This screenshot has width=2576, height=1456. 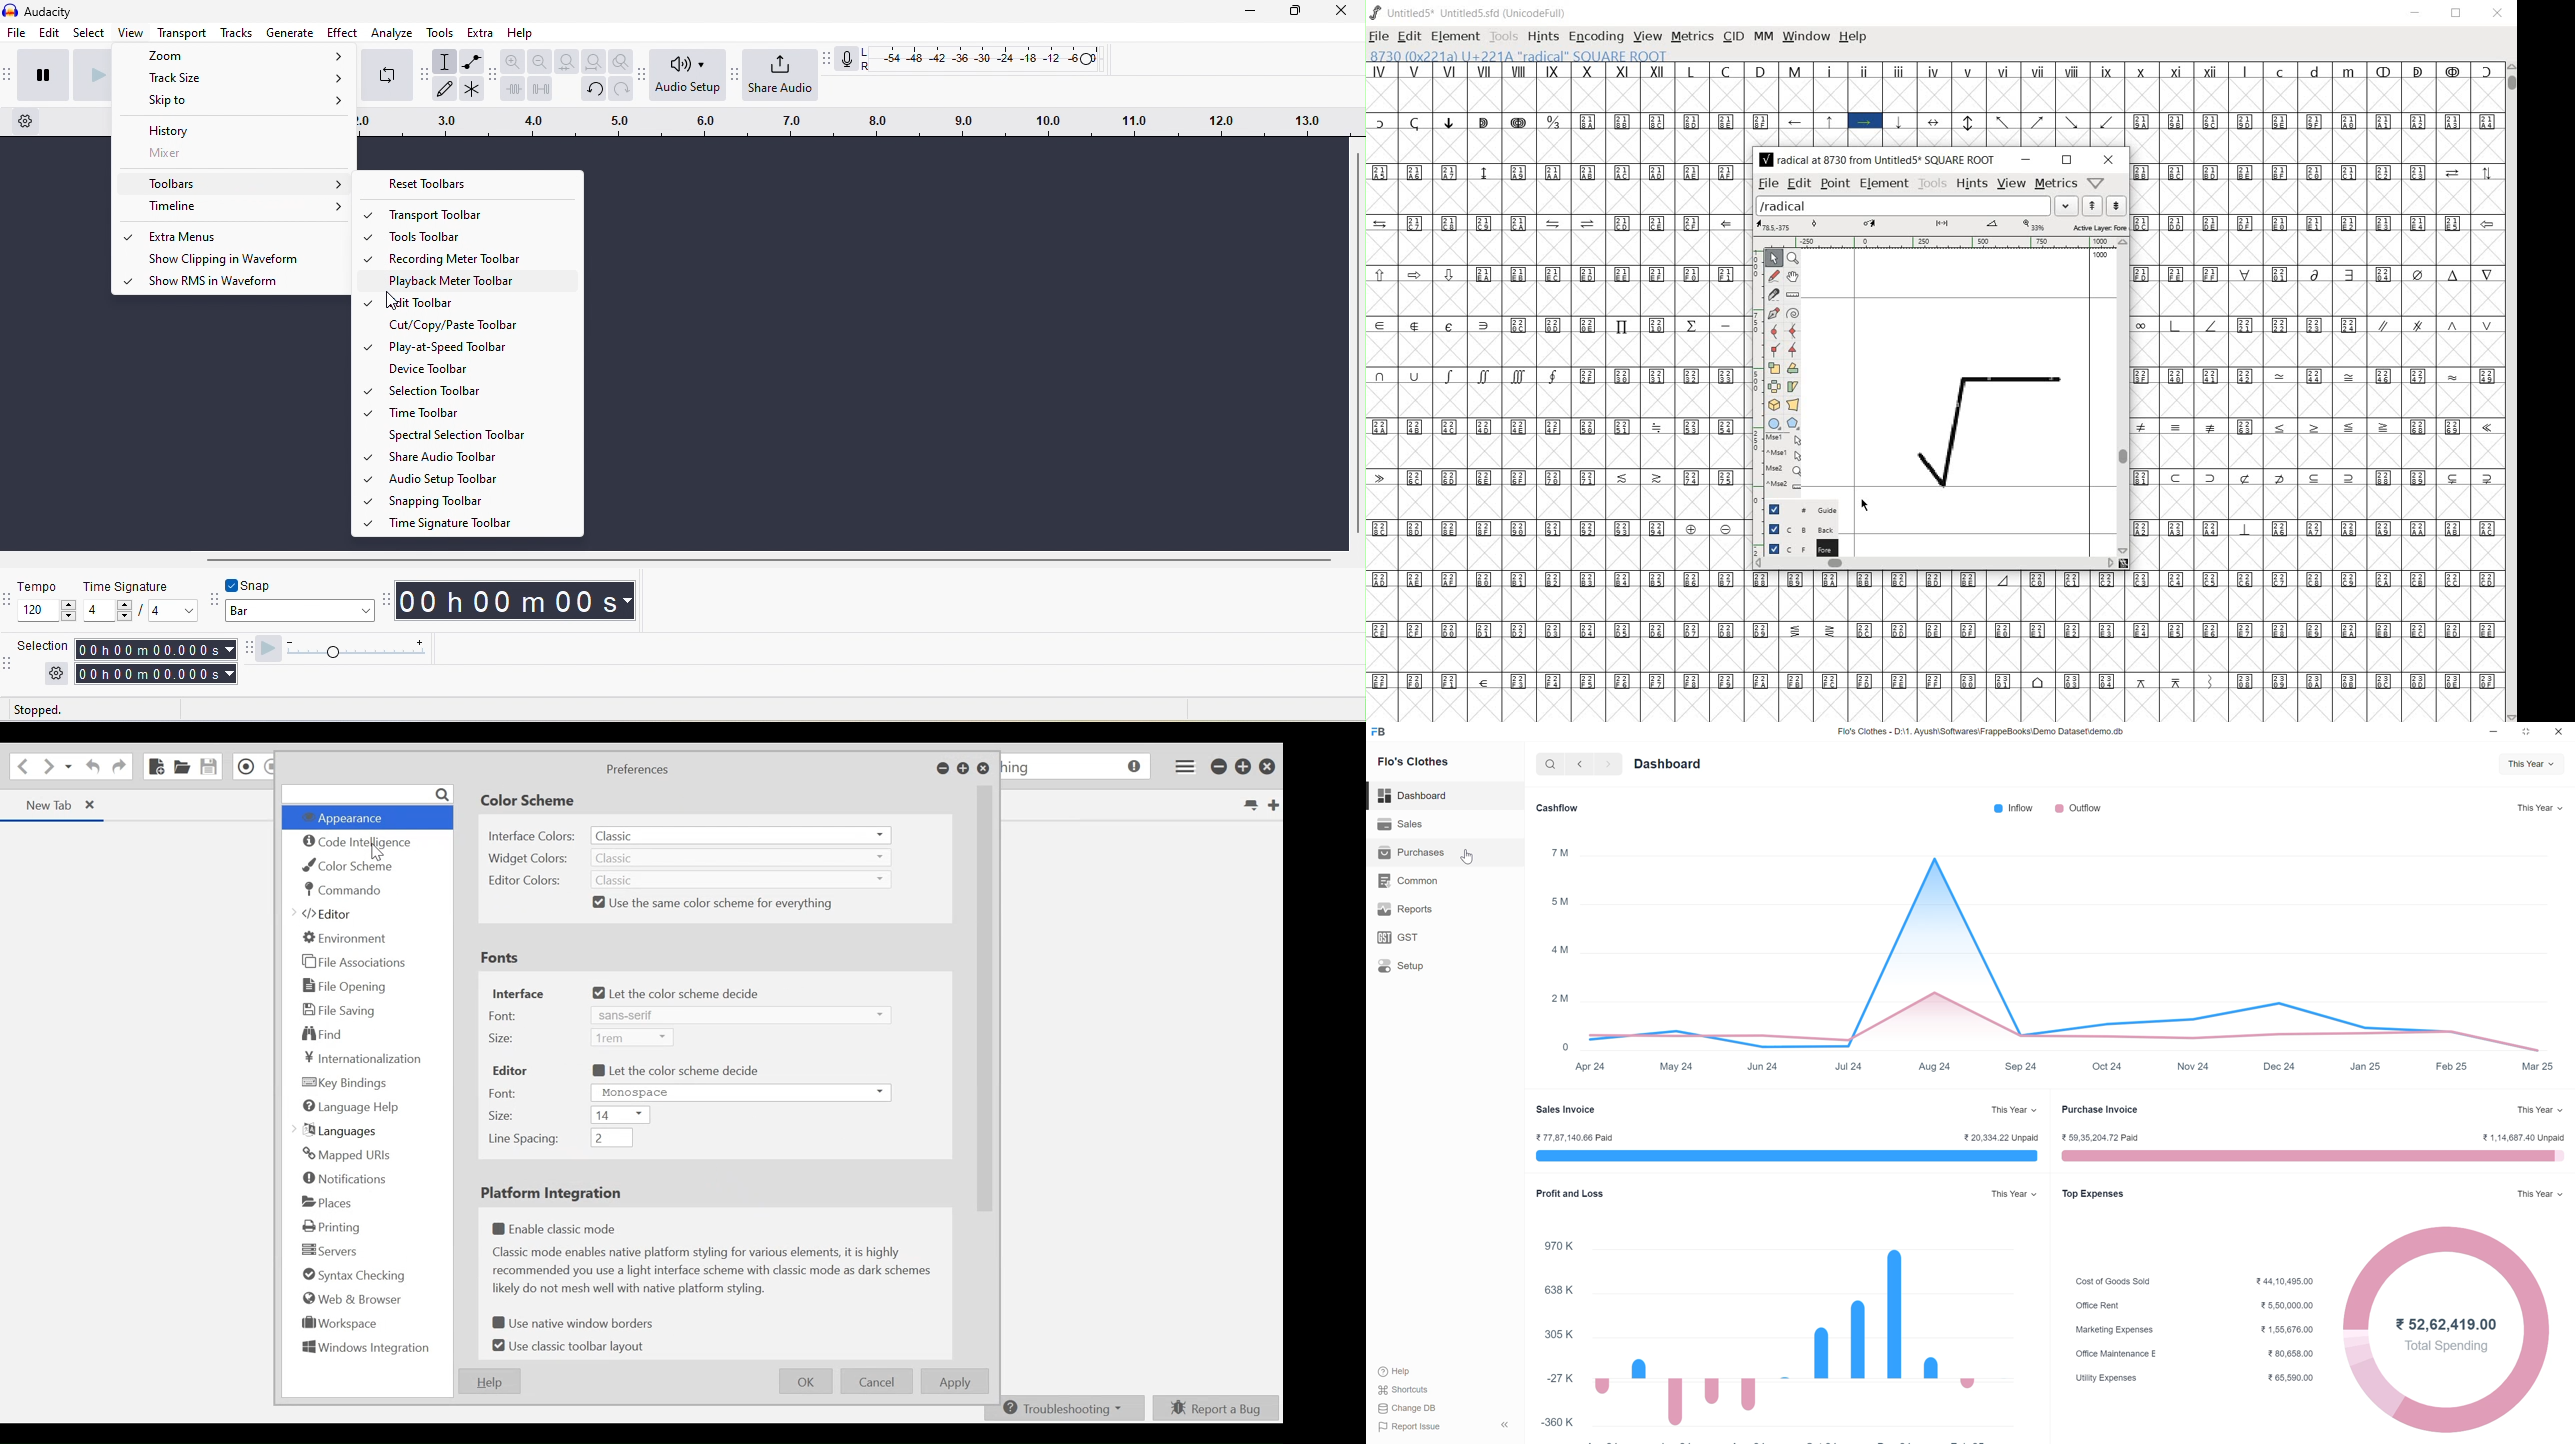 What do you see at coordinates (2526, 731) in the screenshot?
I see `Change dimension` at bounding box center [2526, 731].